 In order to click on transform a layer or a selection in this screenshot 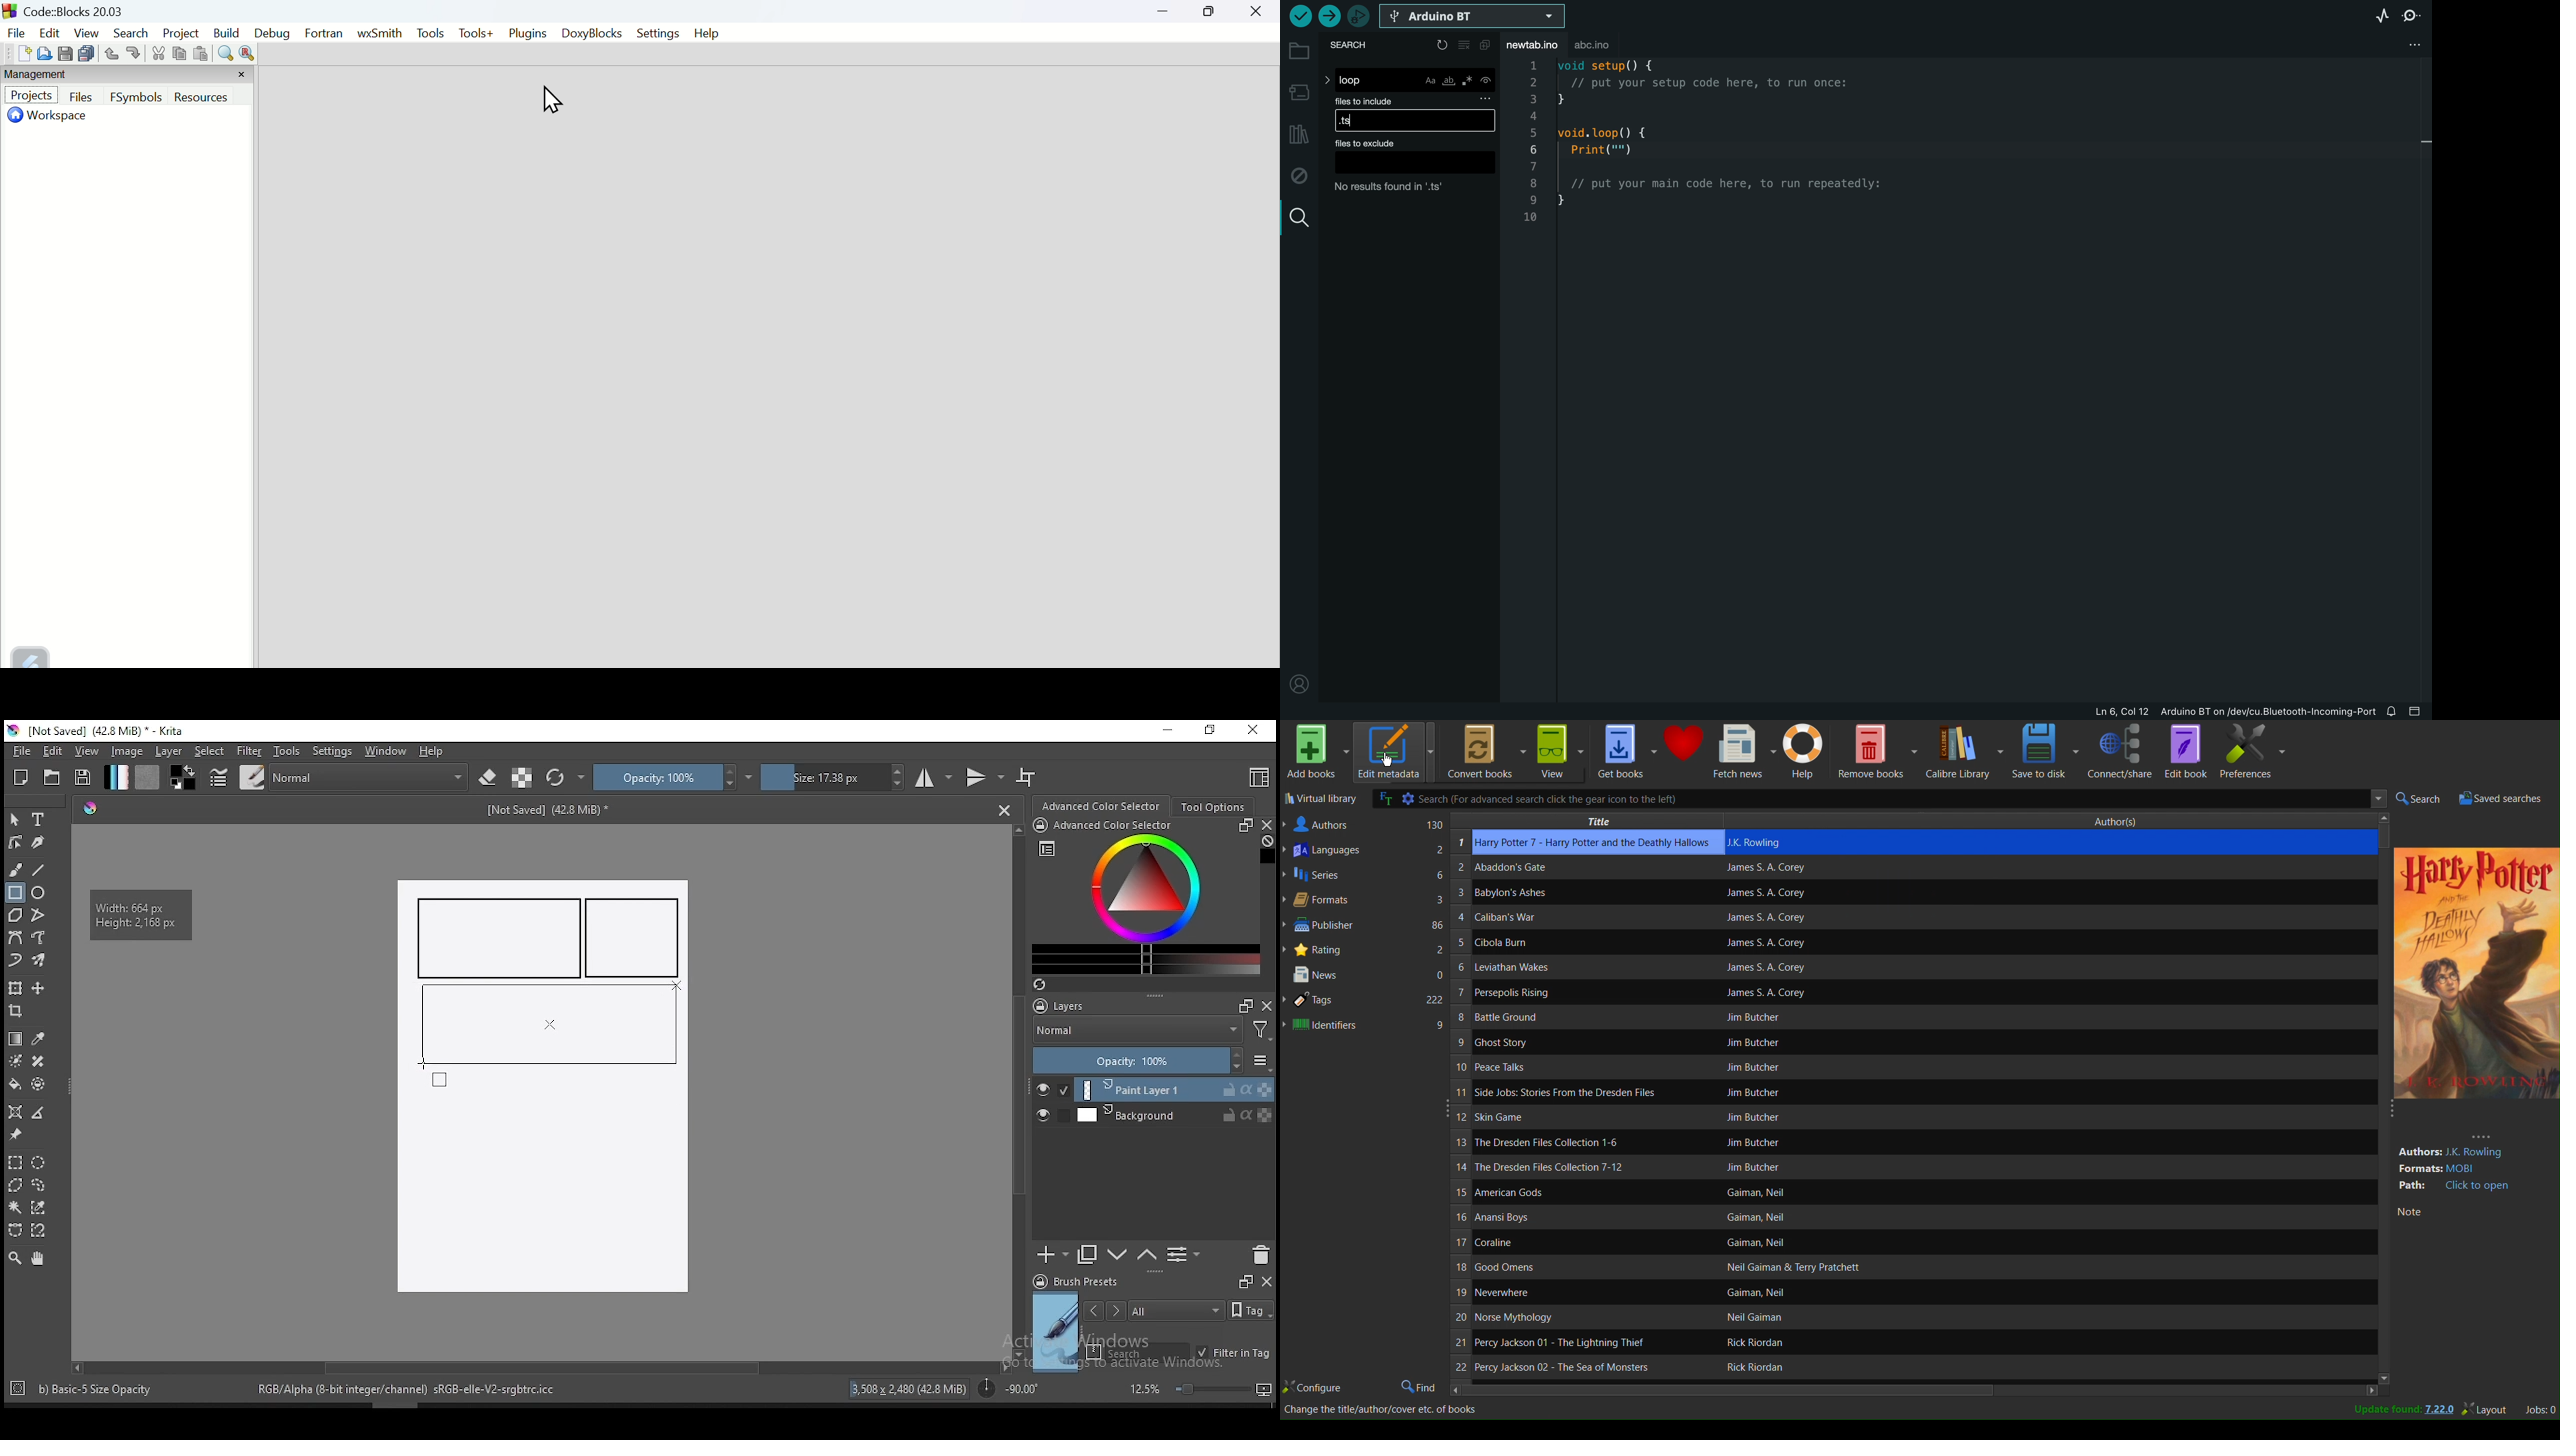, I will do `click(15, 987)`.